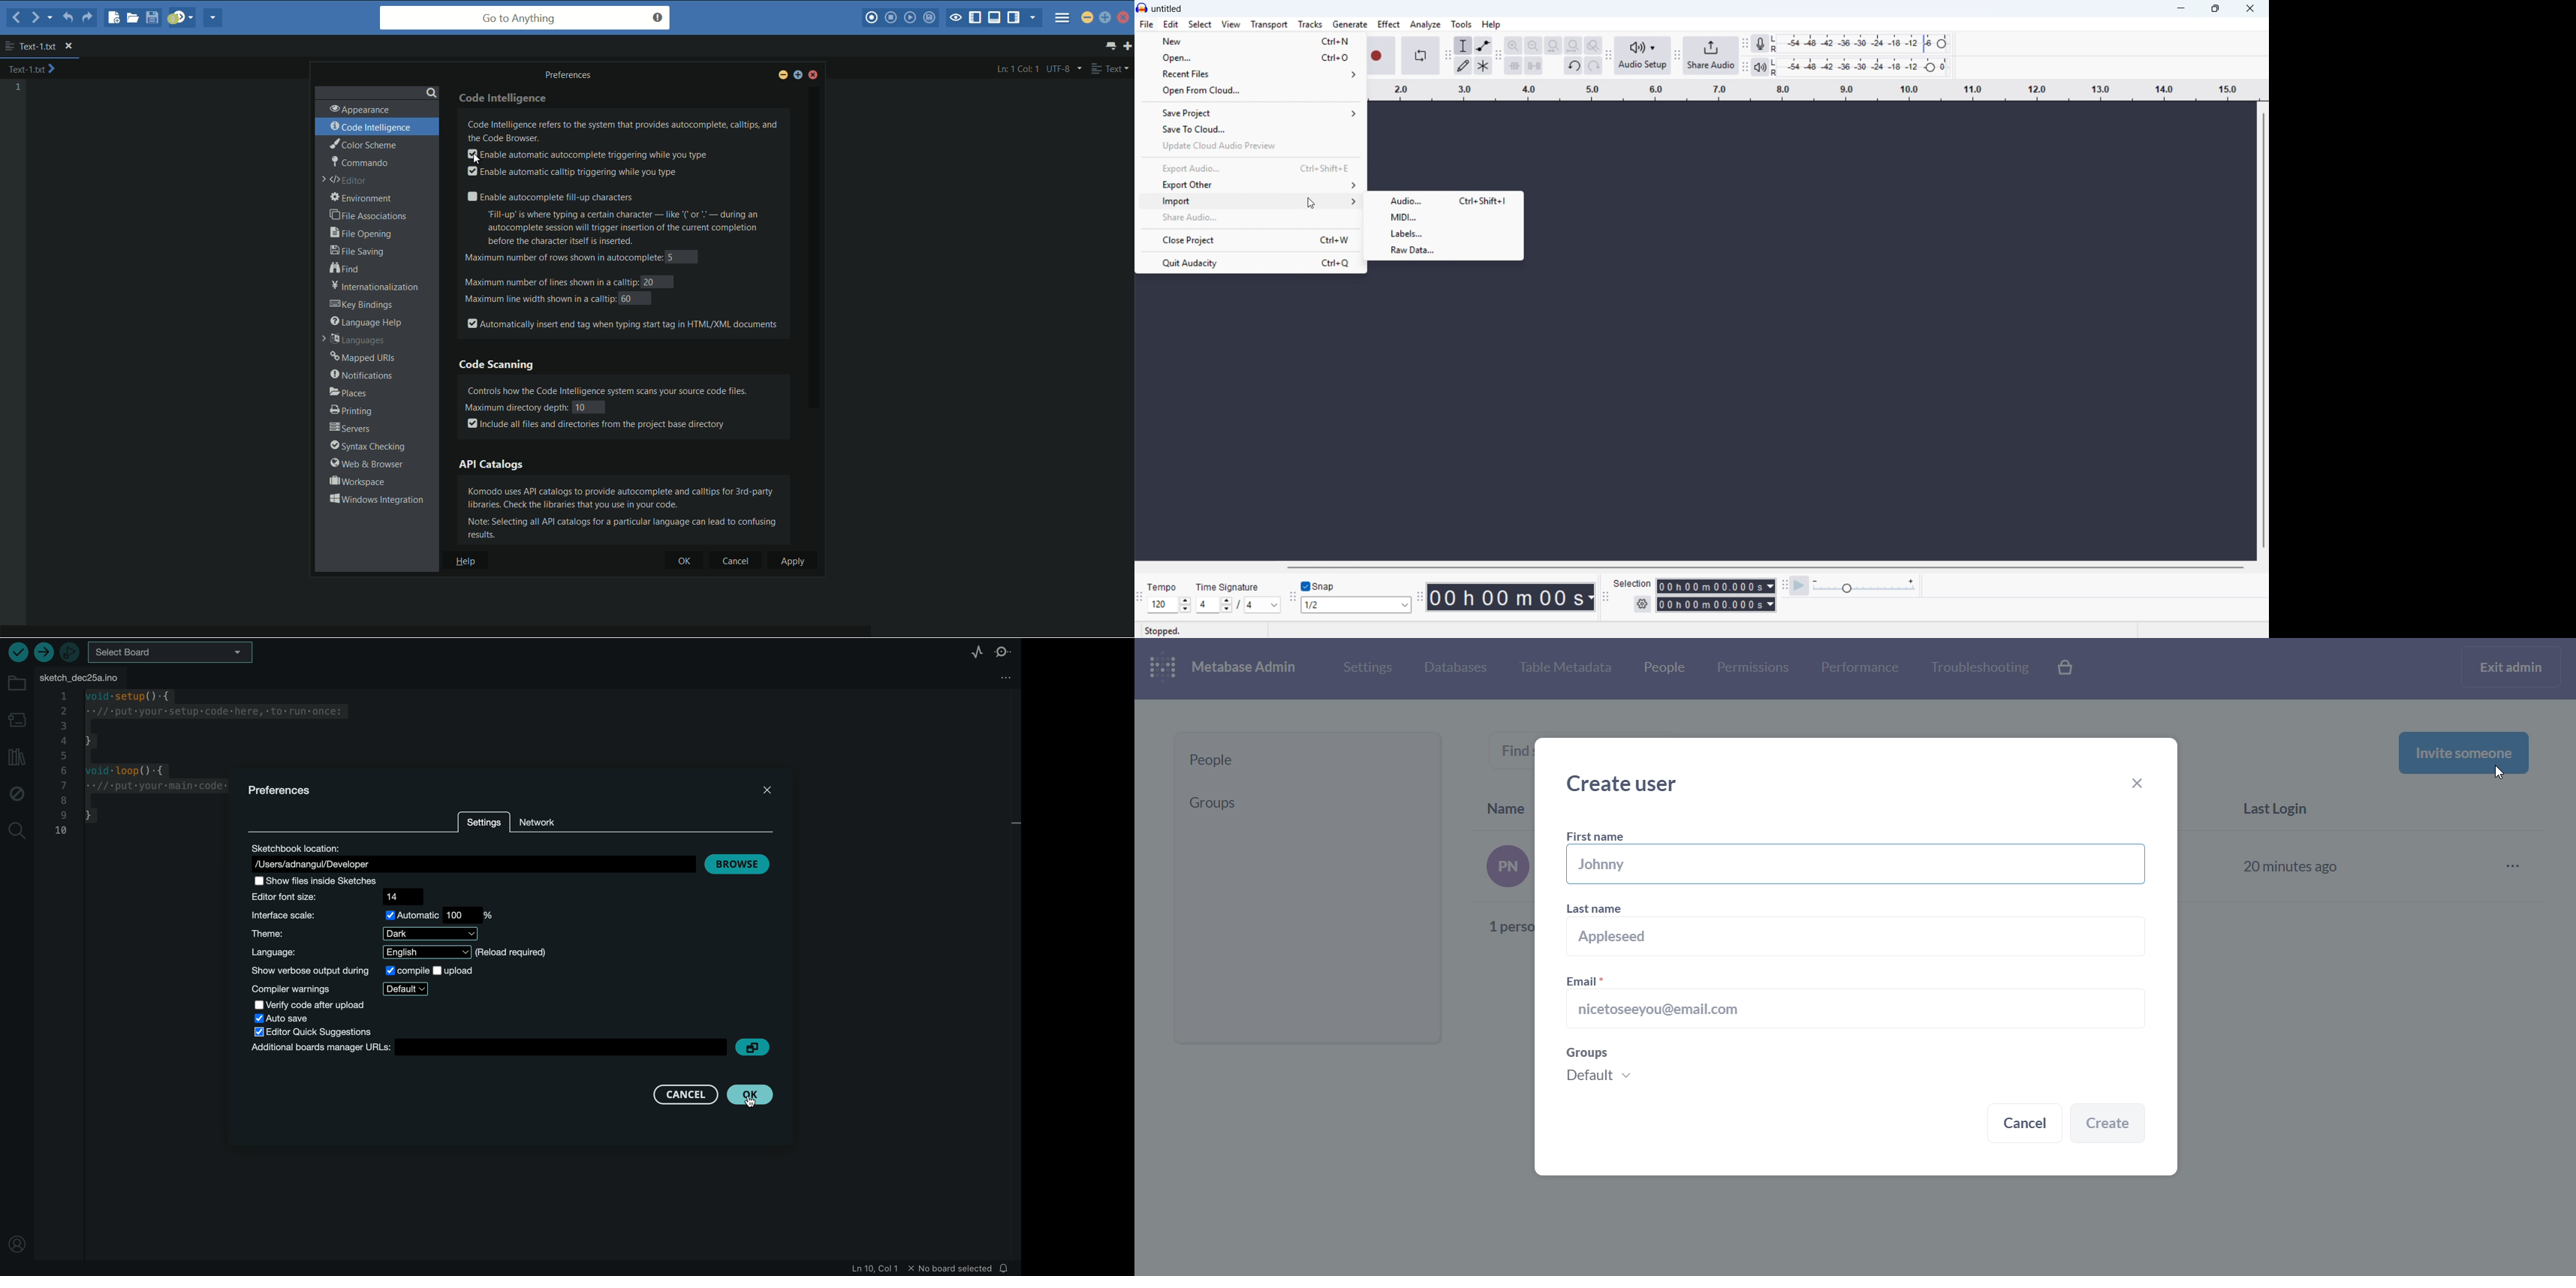 This screenshot has height=1288, width=2576. Describe the element at coordinates (483, 823) in the screenshot. I see `settings` at that location.